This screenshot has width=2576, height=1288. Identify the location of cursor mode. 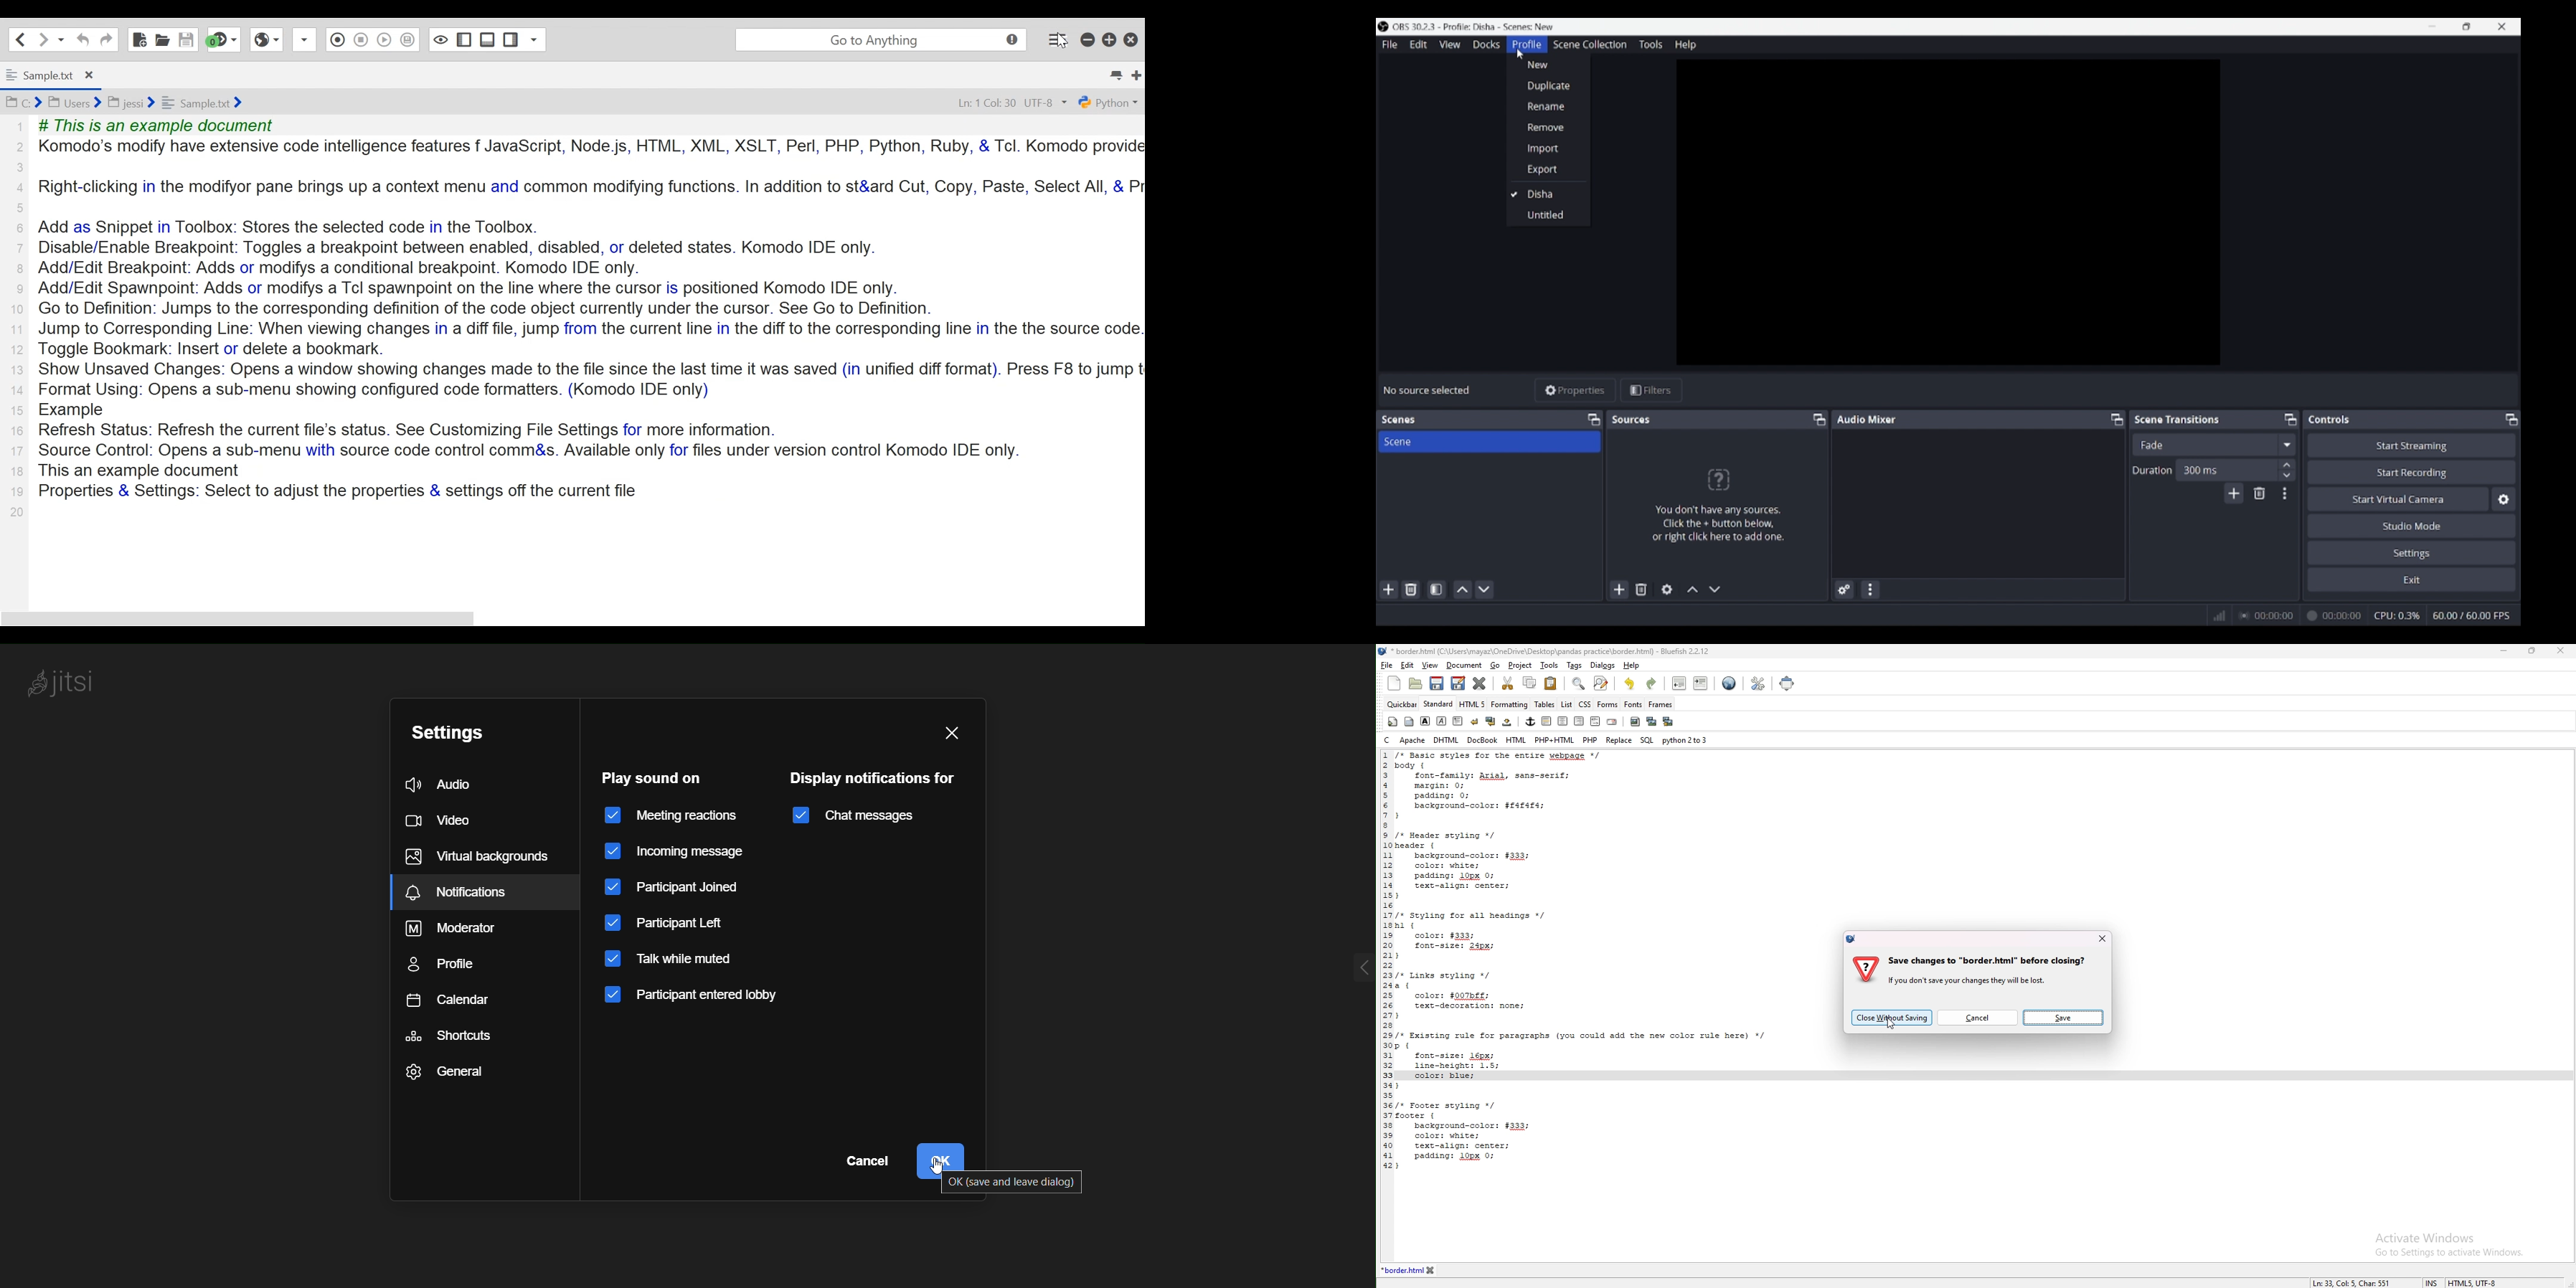
(2433, 1281).